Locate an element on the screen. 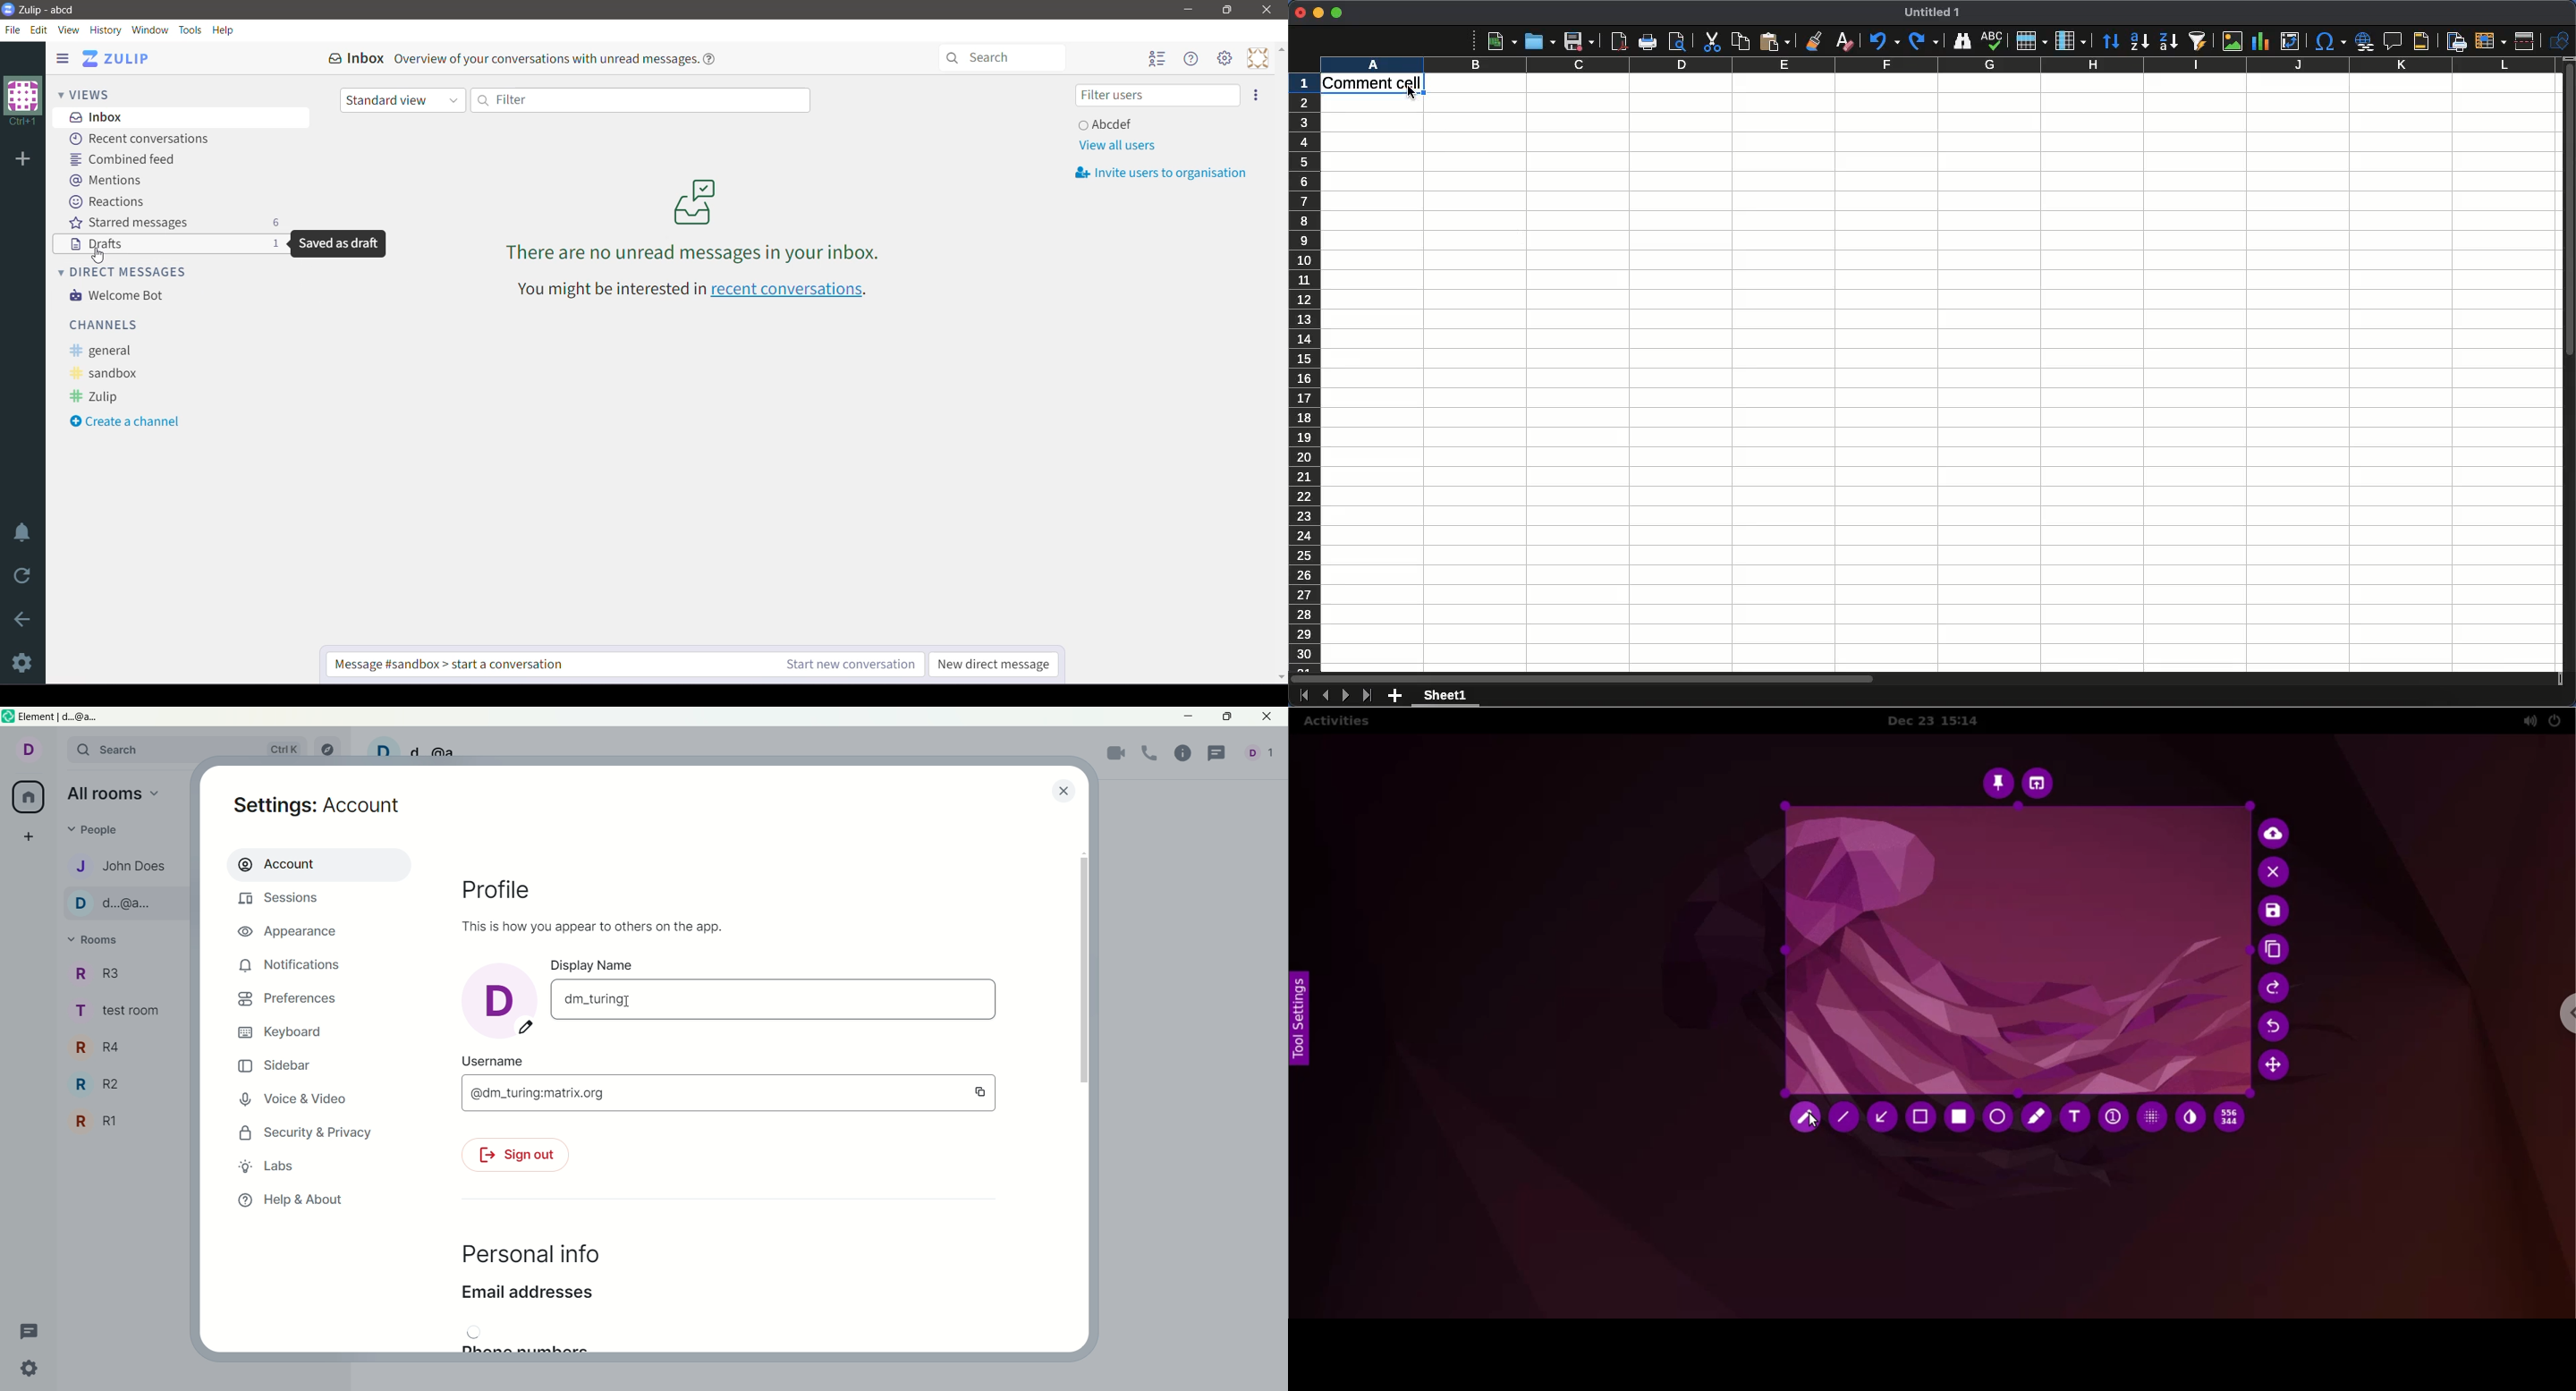 The width and height of the screenshot is (2576, 1400). tool settings is located at coordinates (1301, 1021).